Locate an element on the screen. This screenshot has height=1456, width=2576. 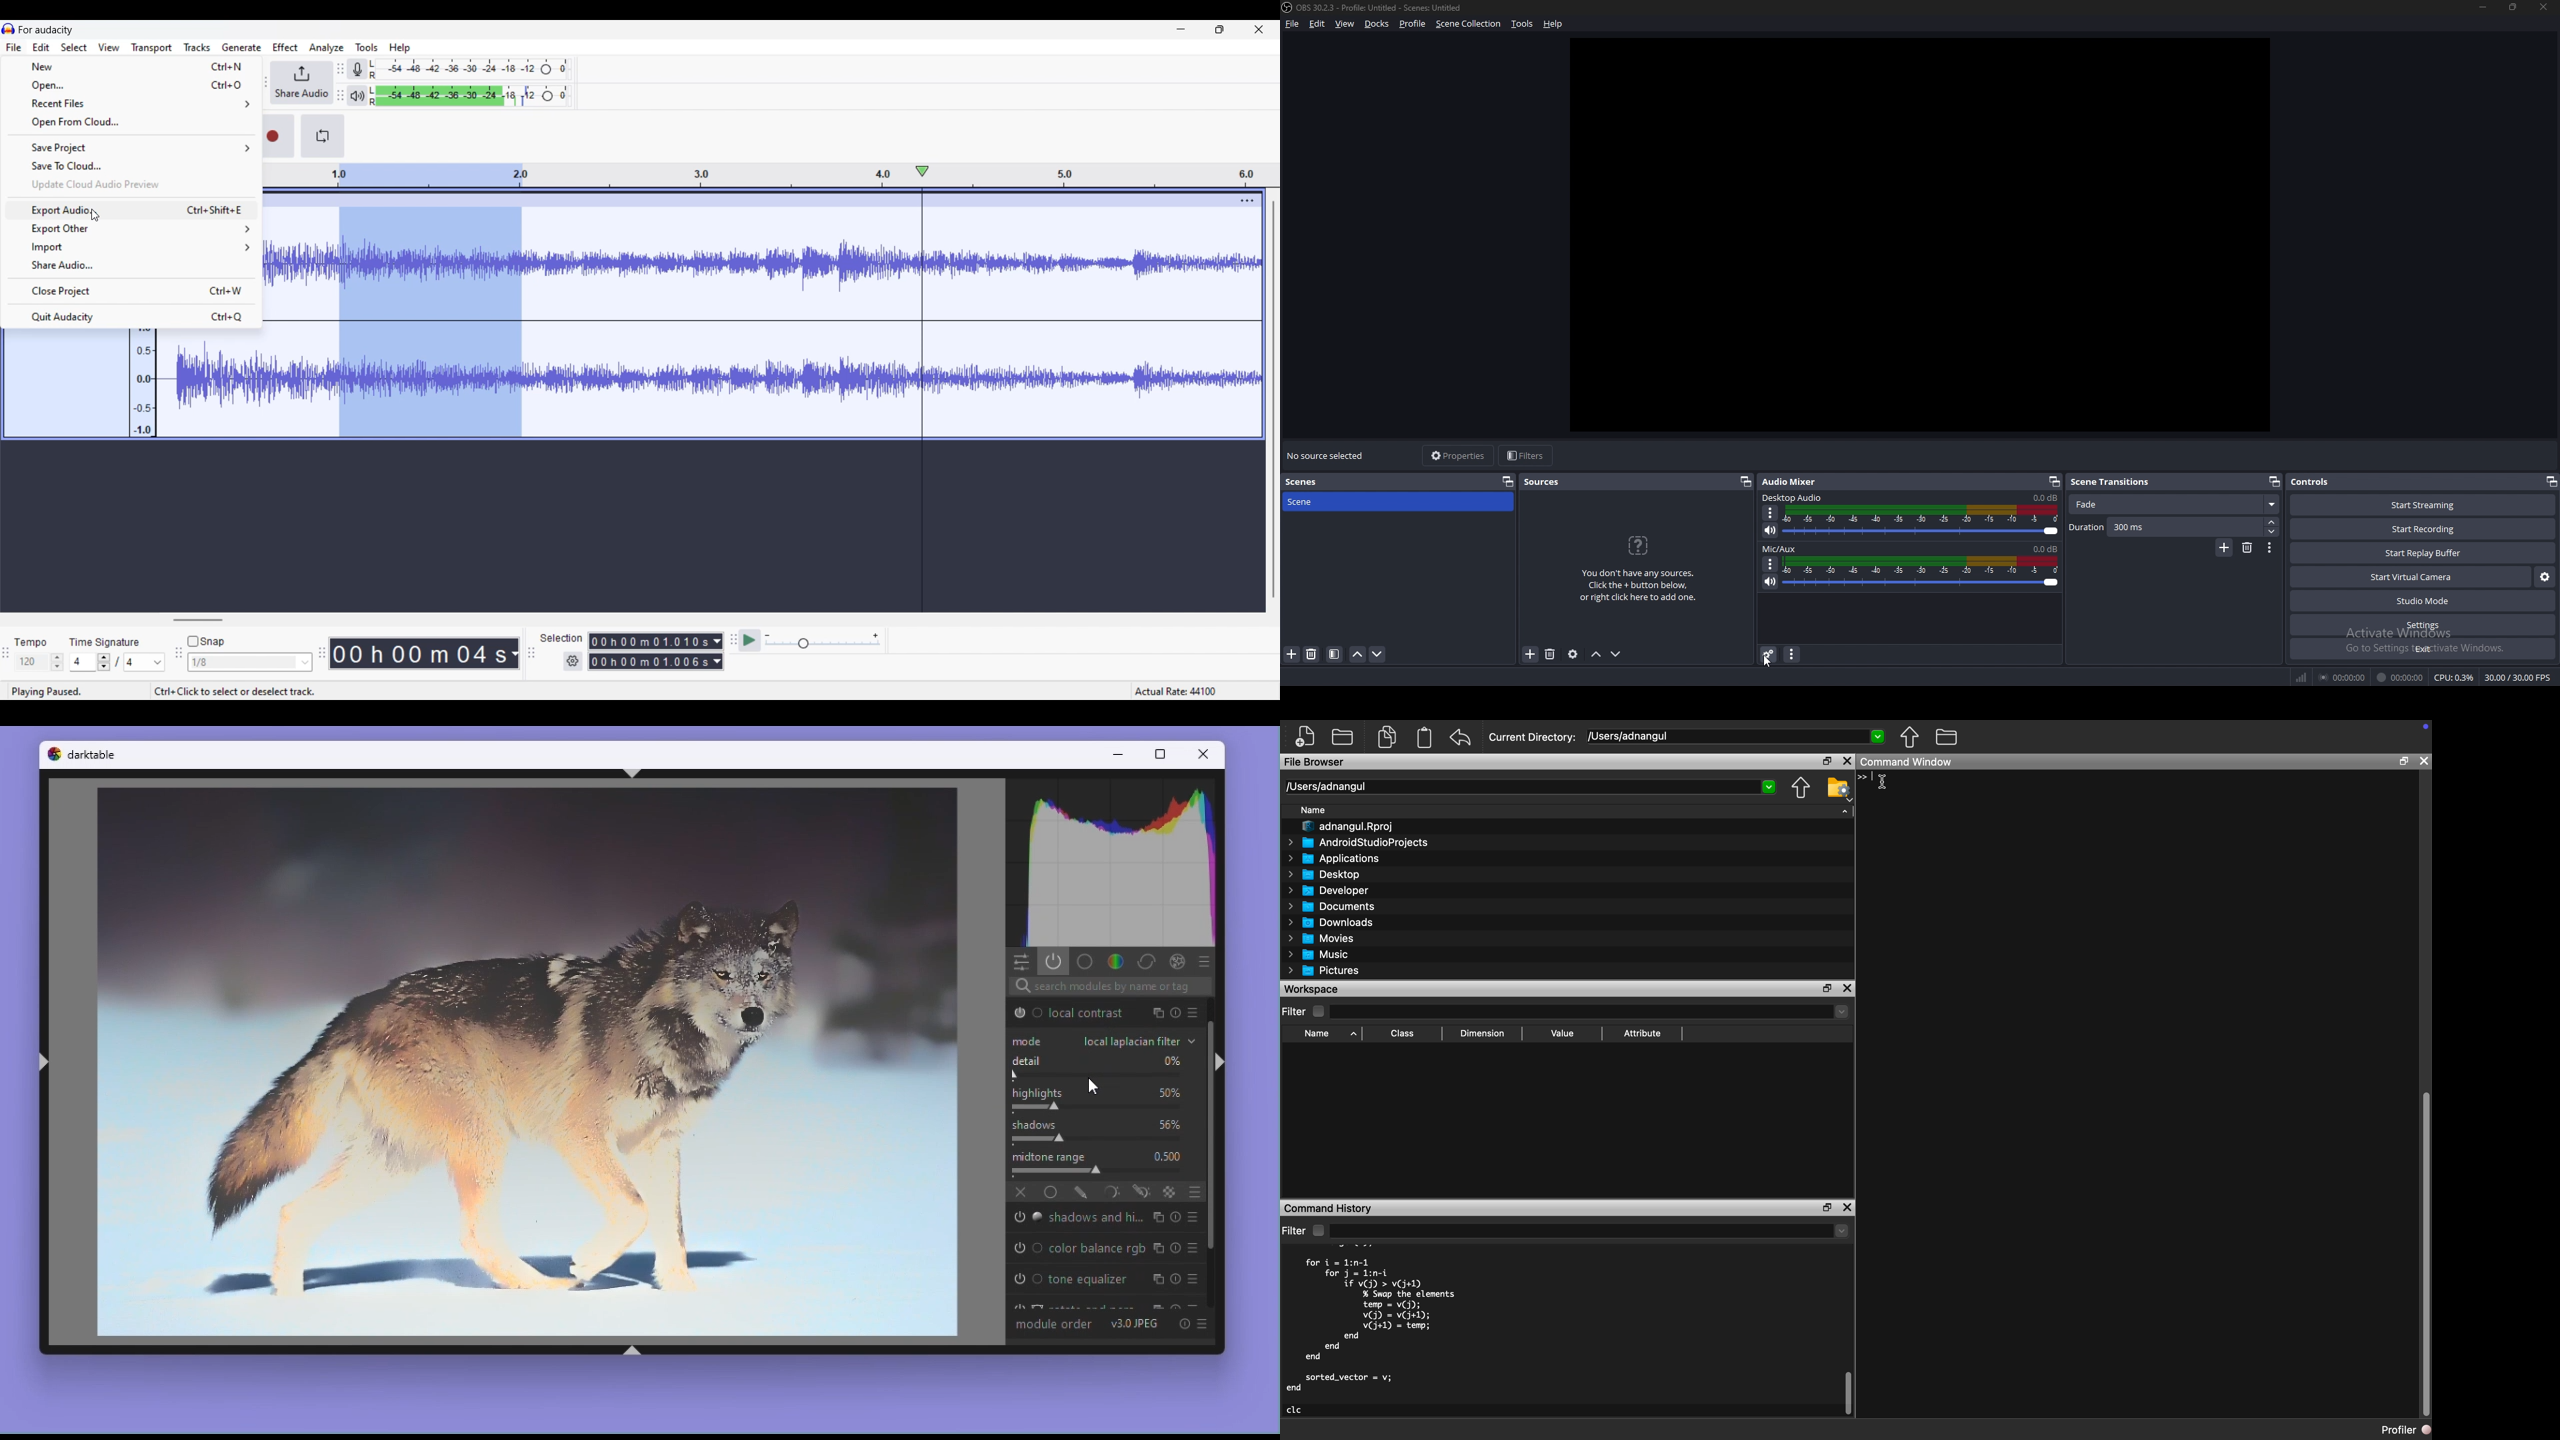
duration is located at coordinates (2165, 528).